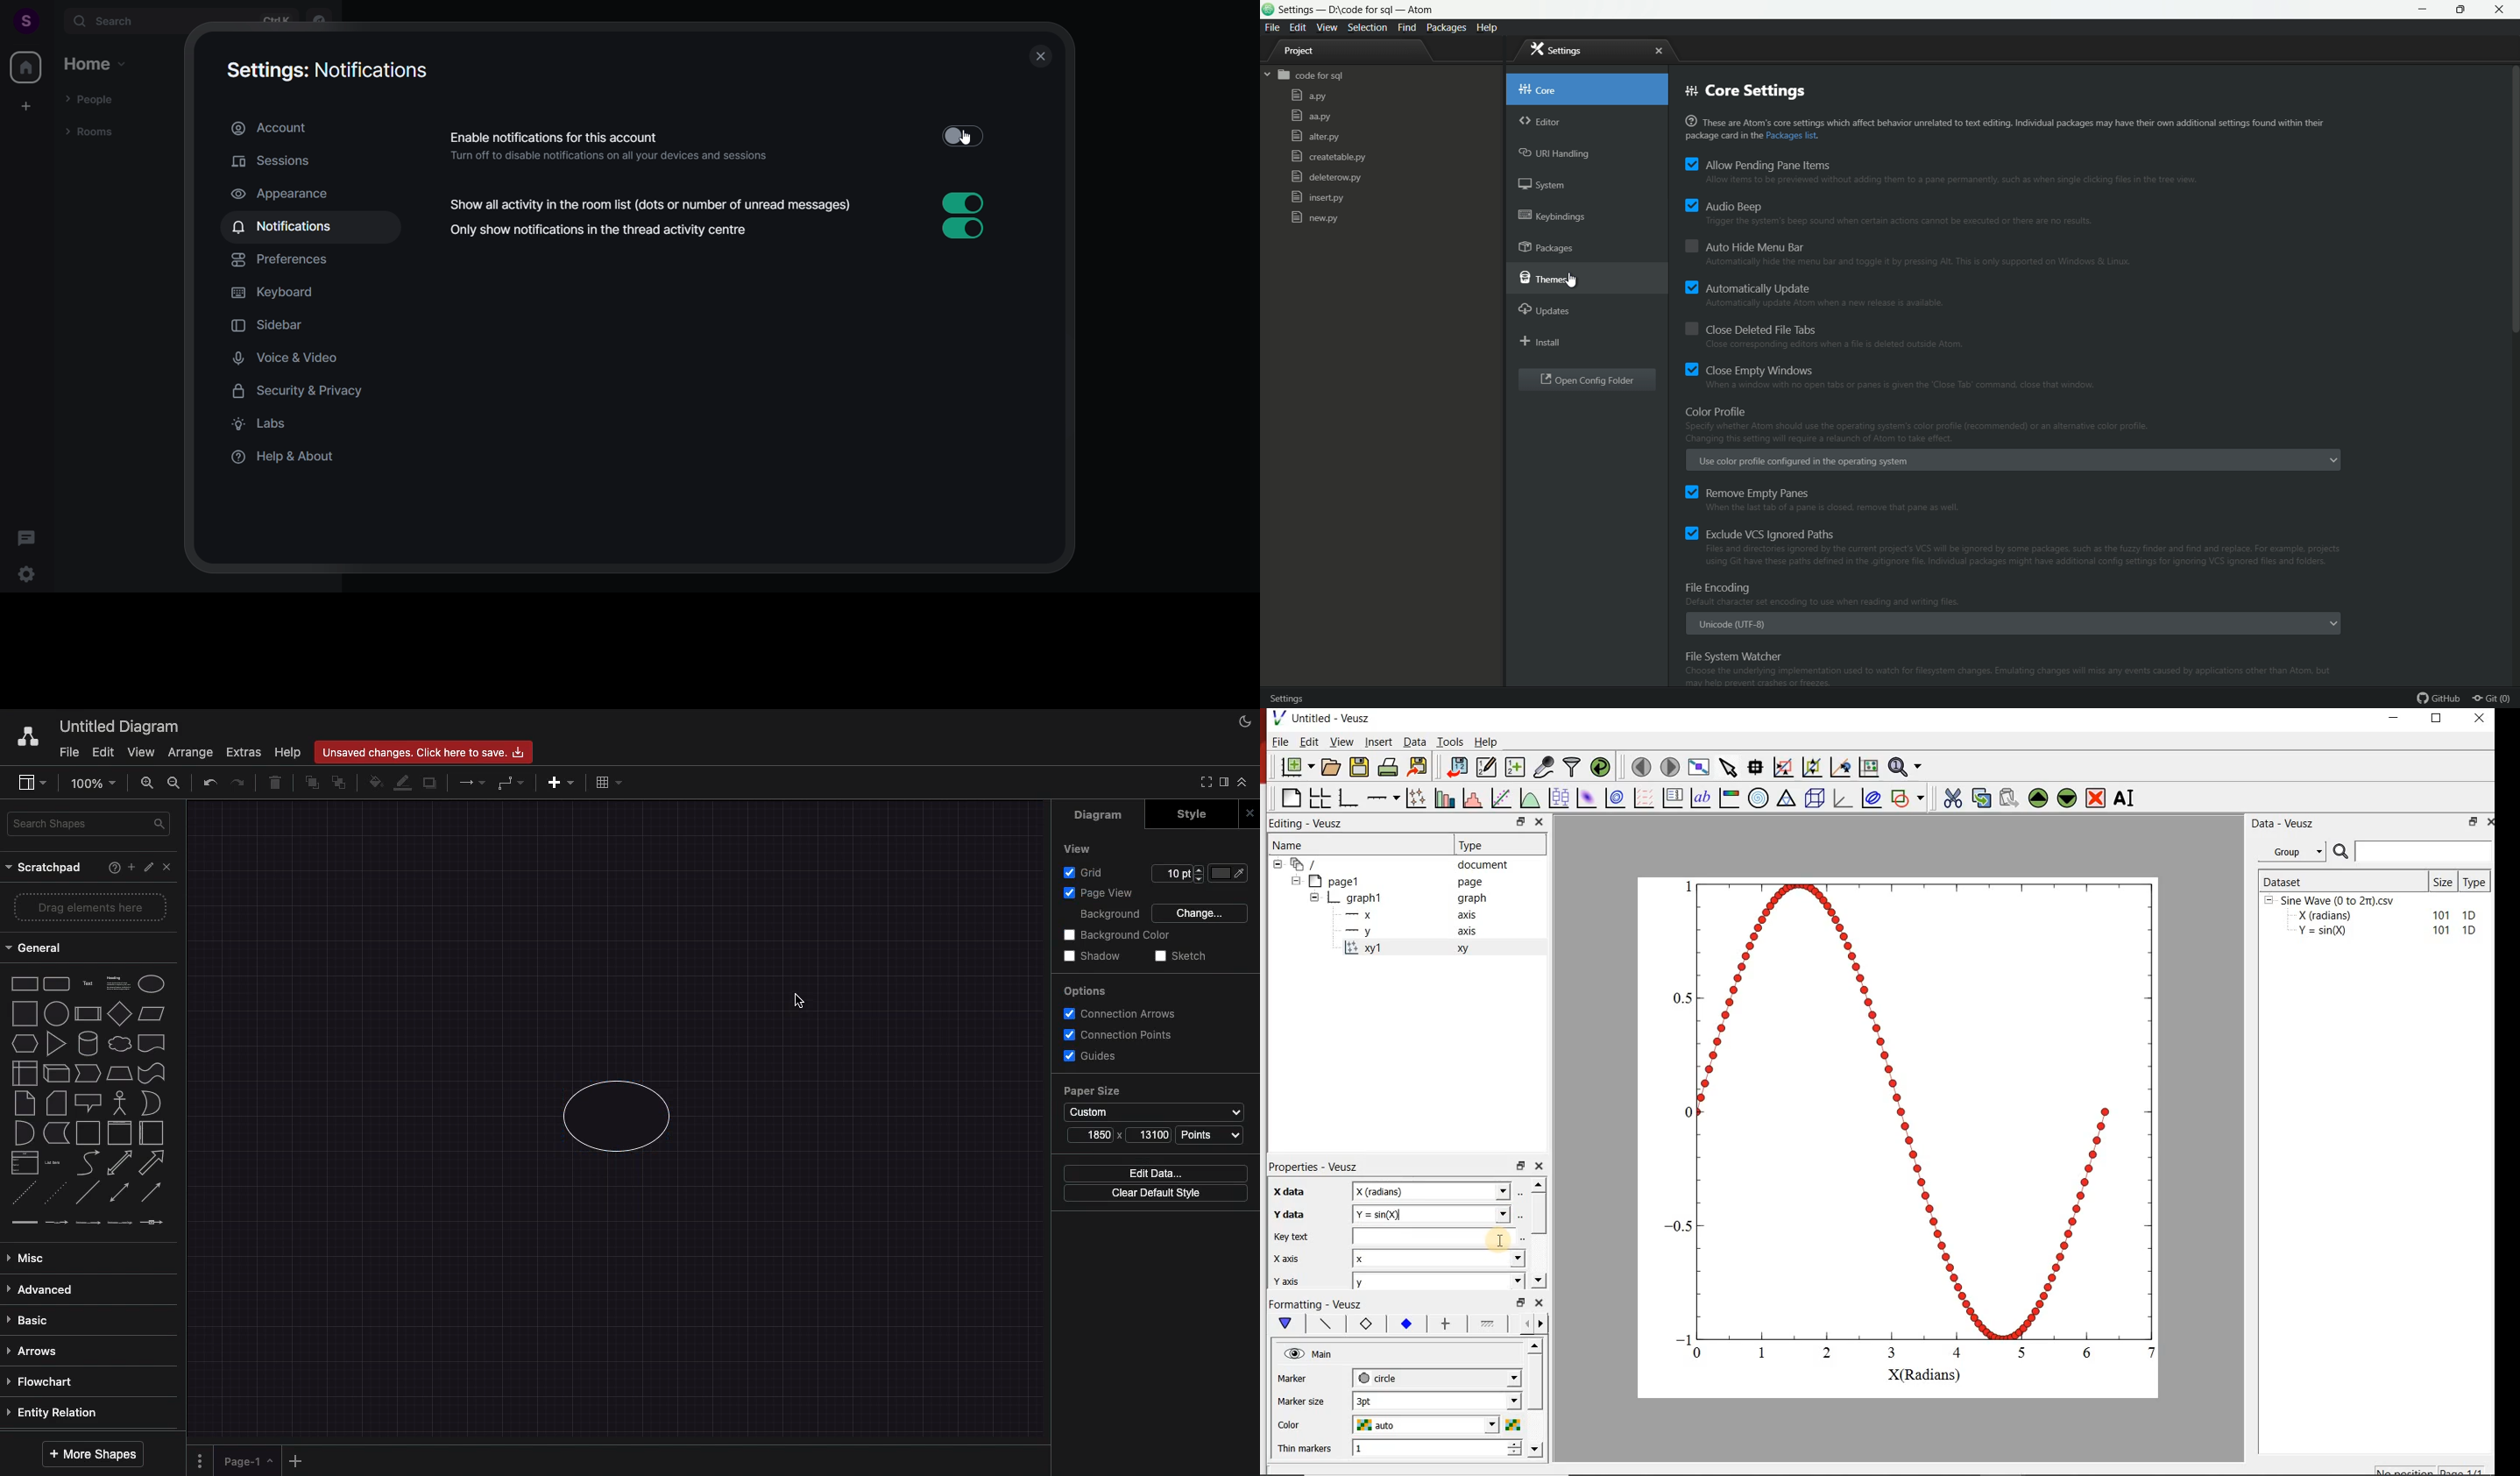 The image size is (2520, 1484). What do you see at coordinates (57, 983) in the screenshot?
I see `Rounded rectangle` at bounding box center [57, 983].